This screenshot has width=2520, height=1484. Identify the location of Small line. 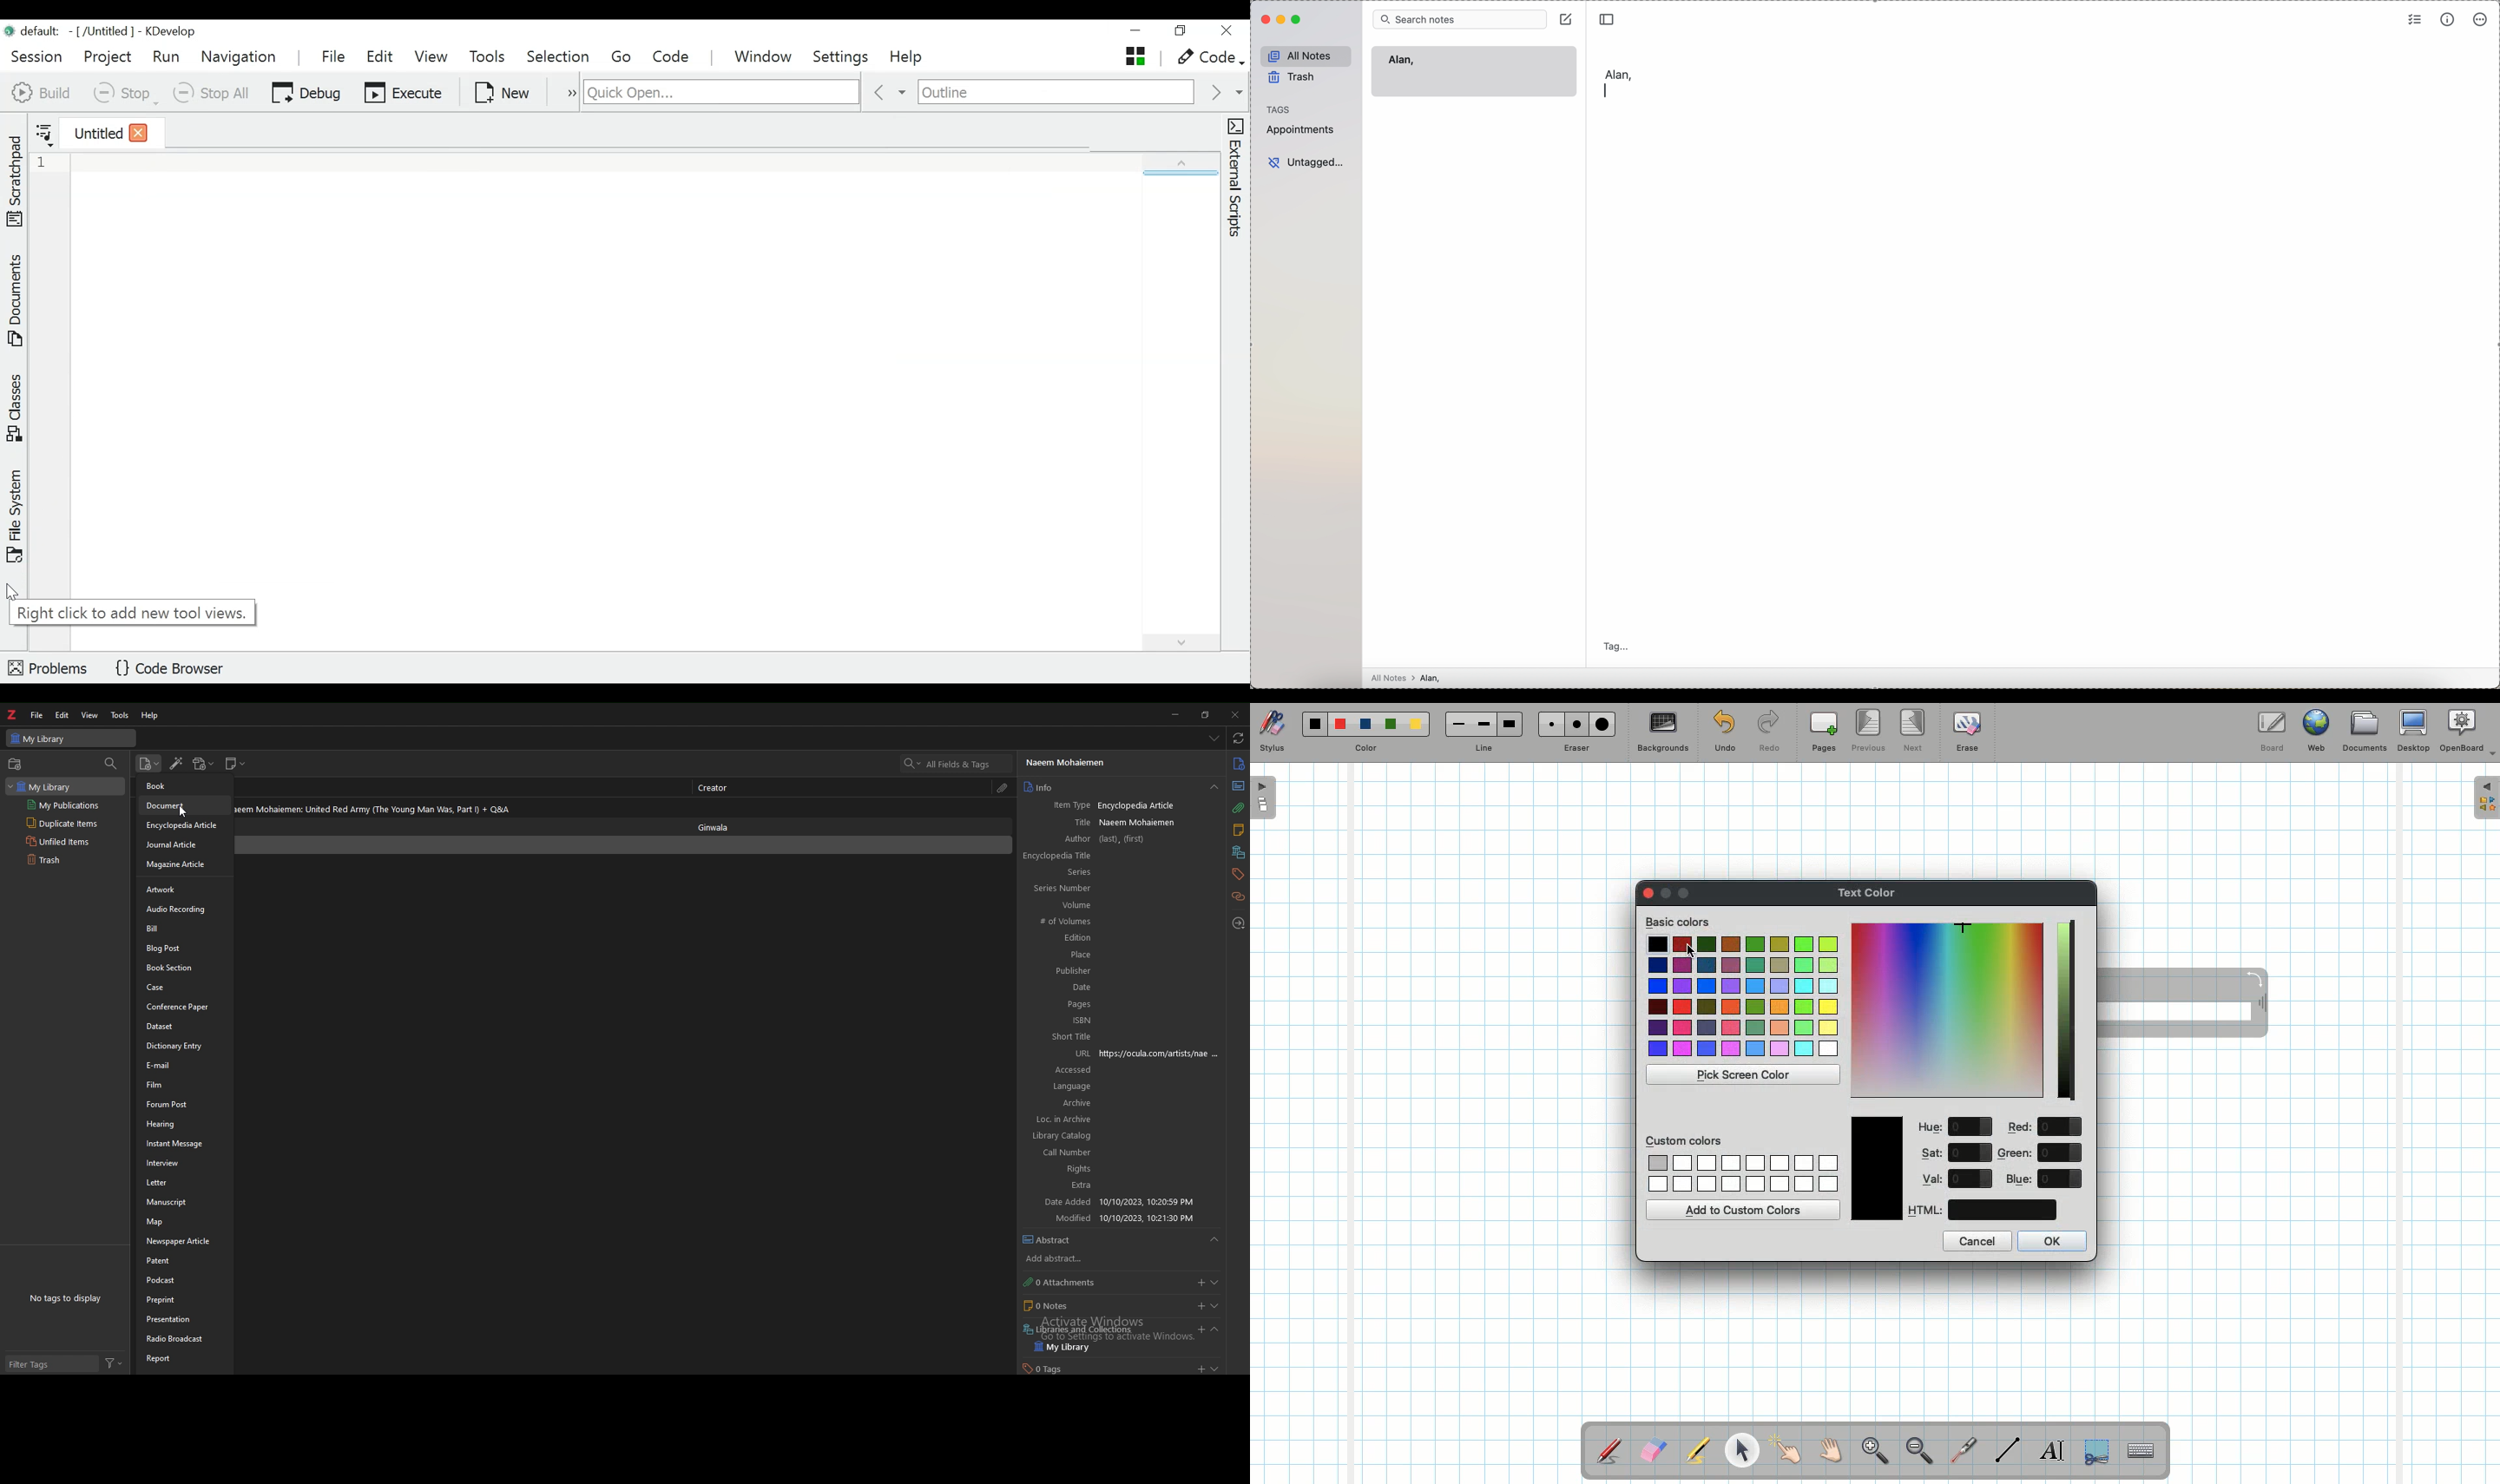
(1456, 725).